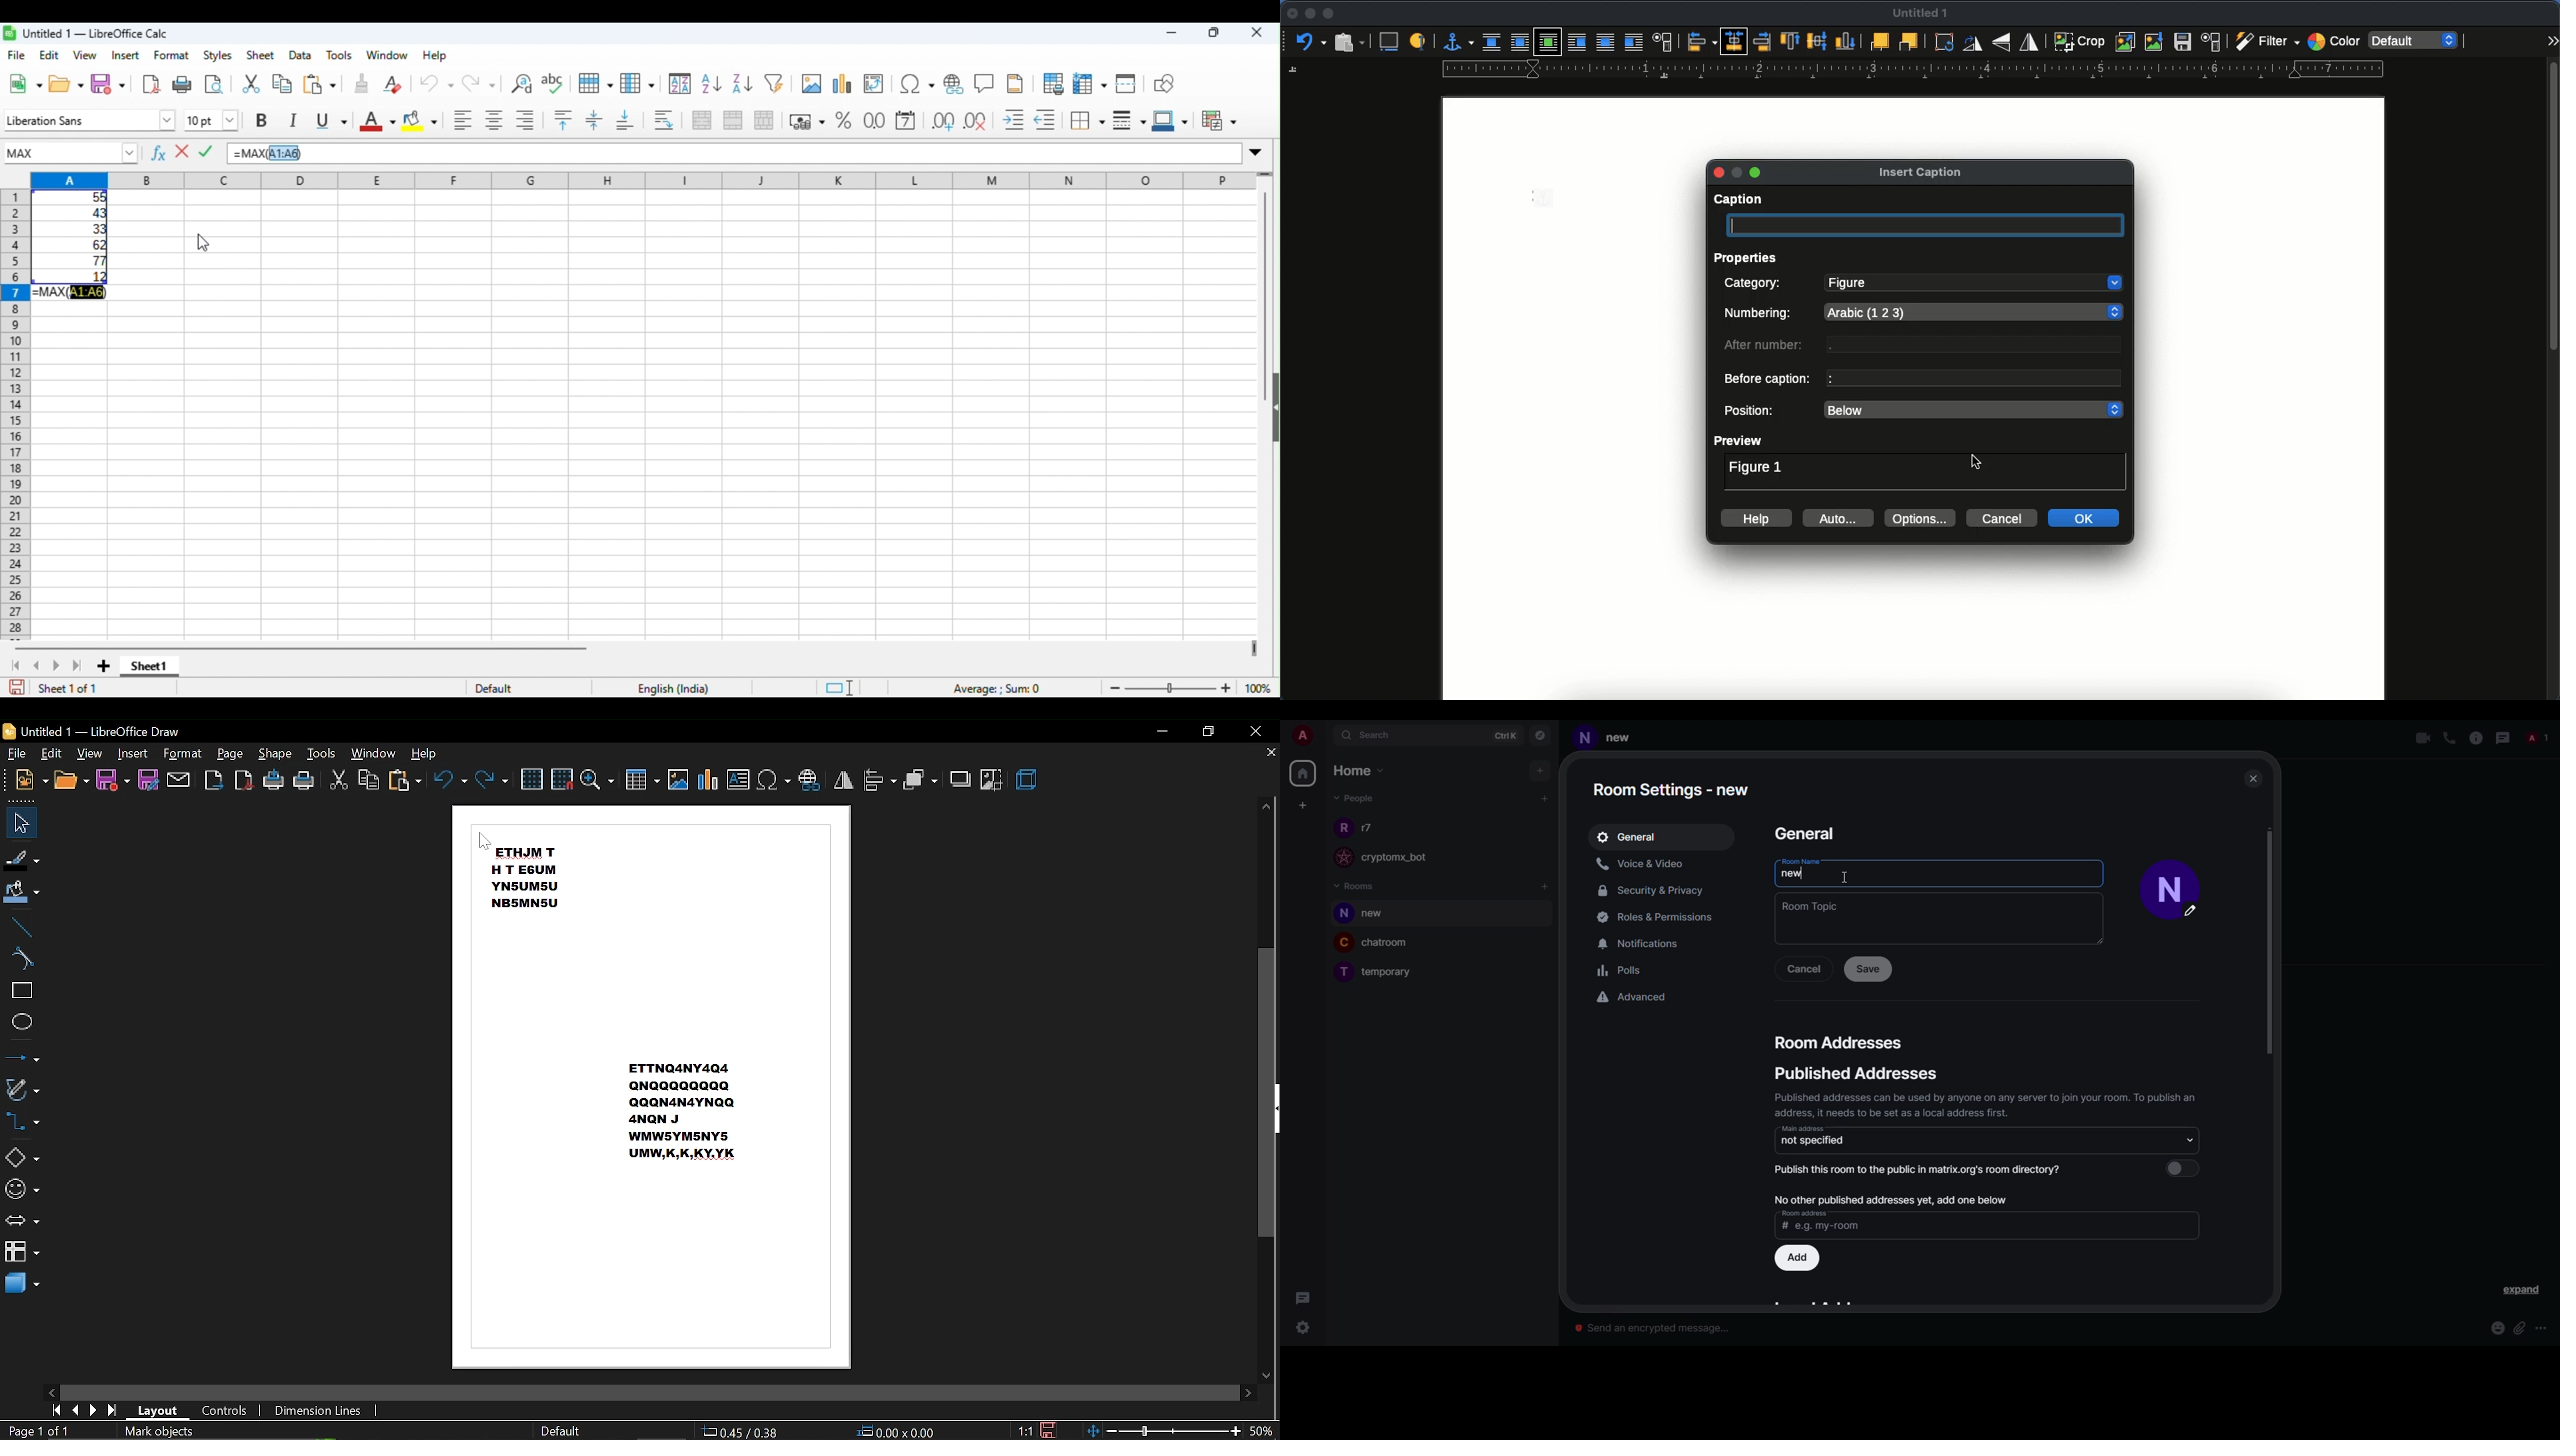  I want to click on standard selection, so click(837, 687).